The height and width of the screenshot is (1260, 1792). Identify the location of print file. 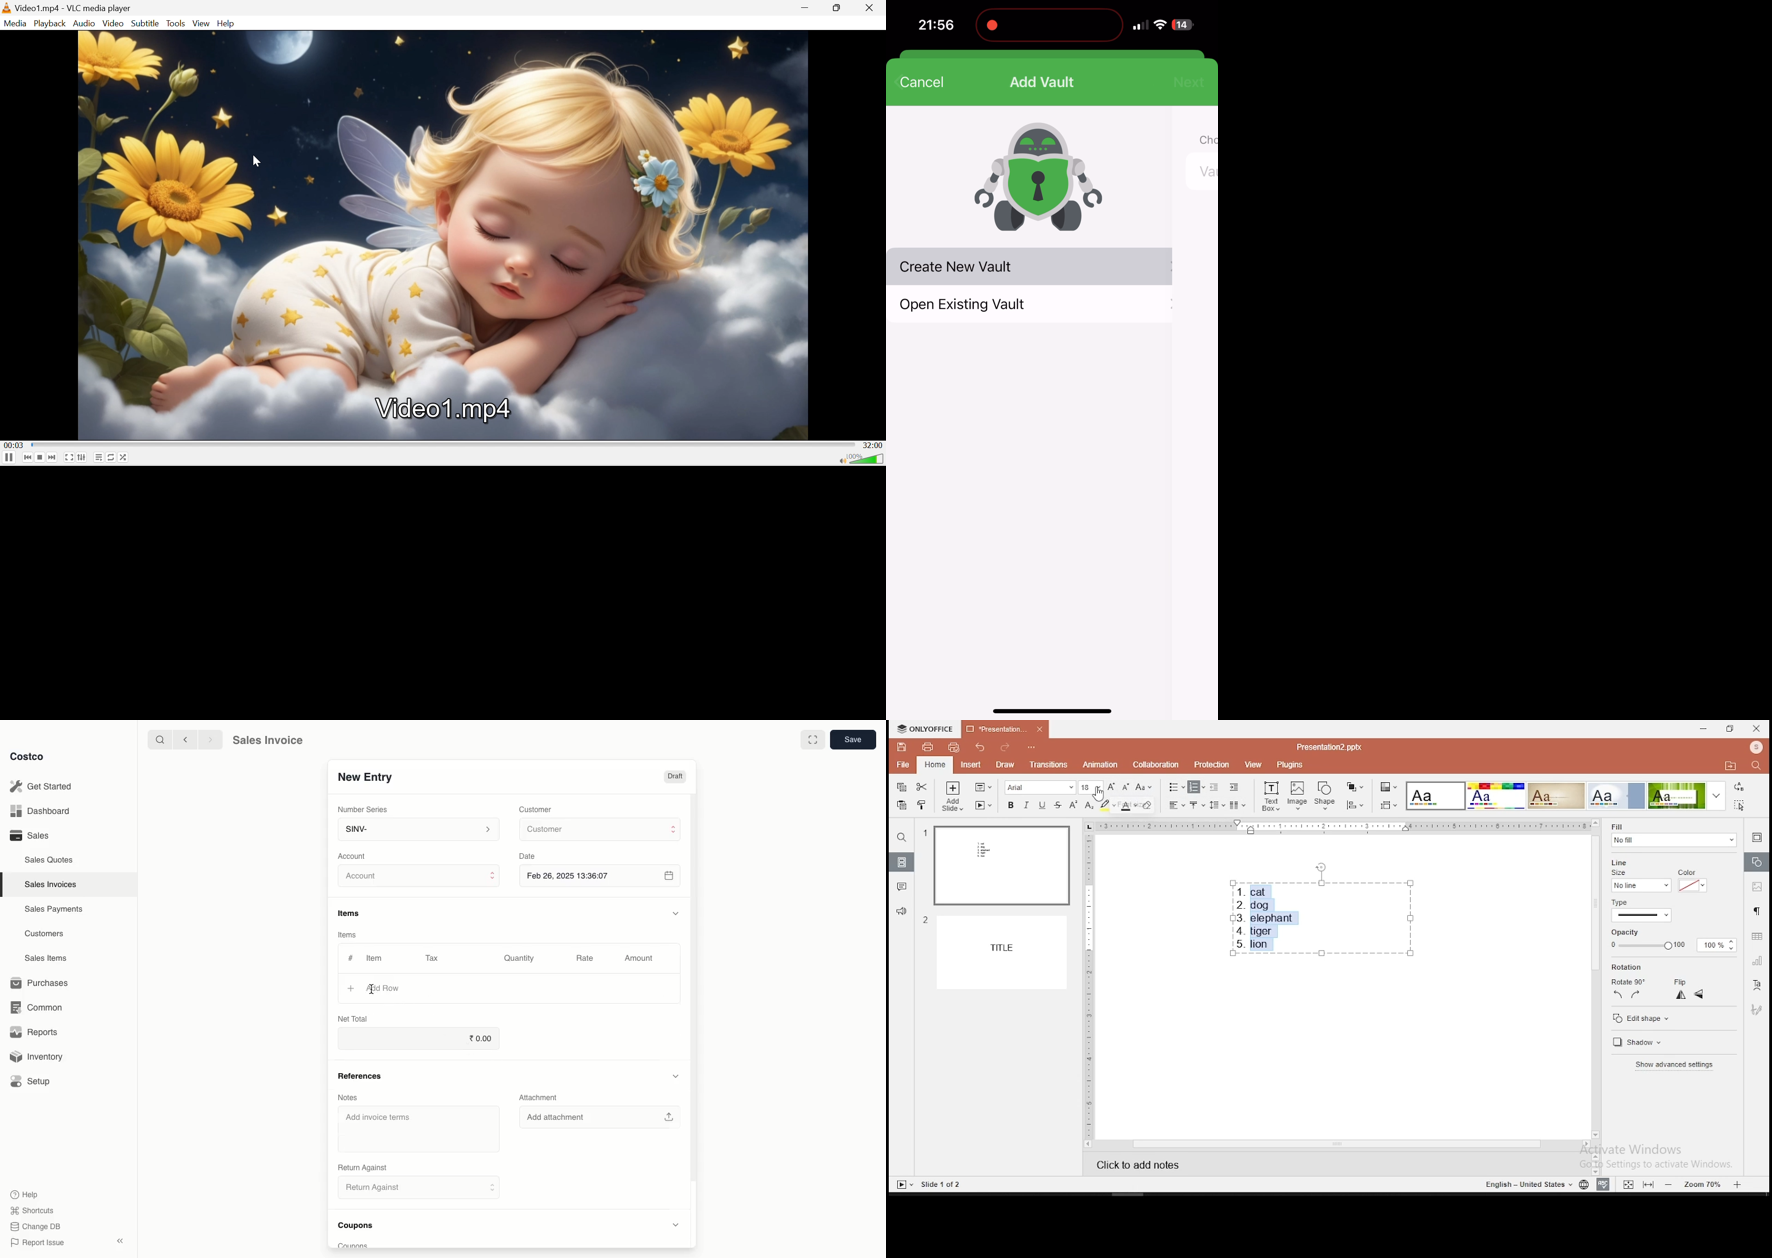
(928, 747).